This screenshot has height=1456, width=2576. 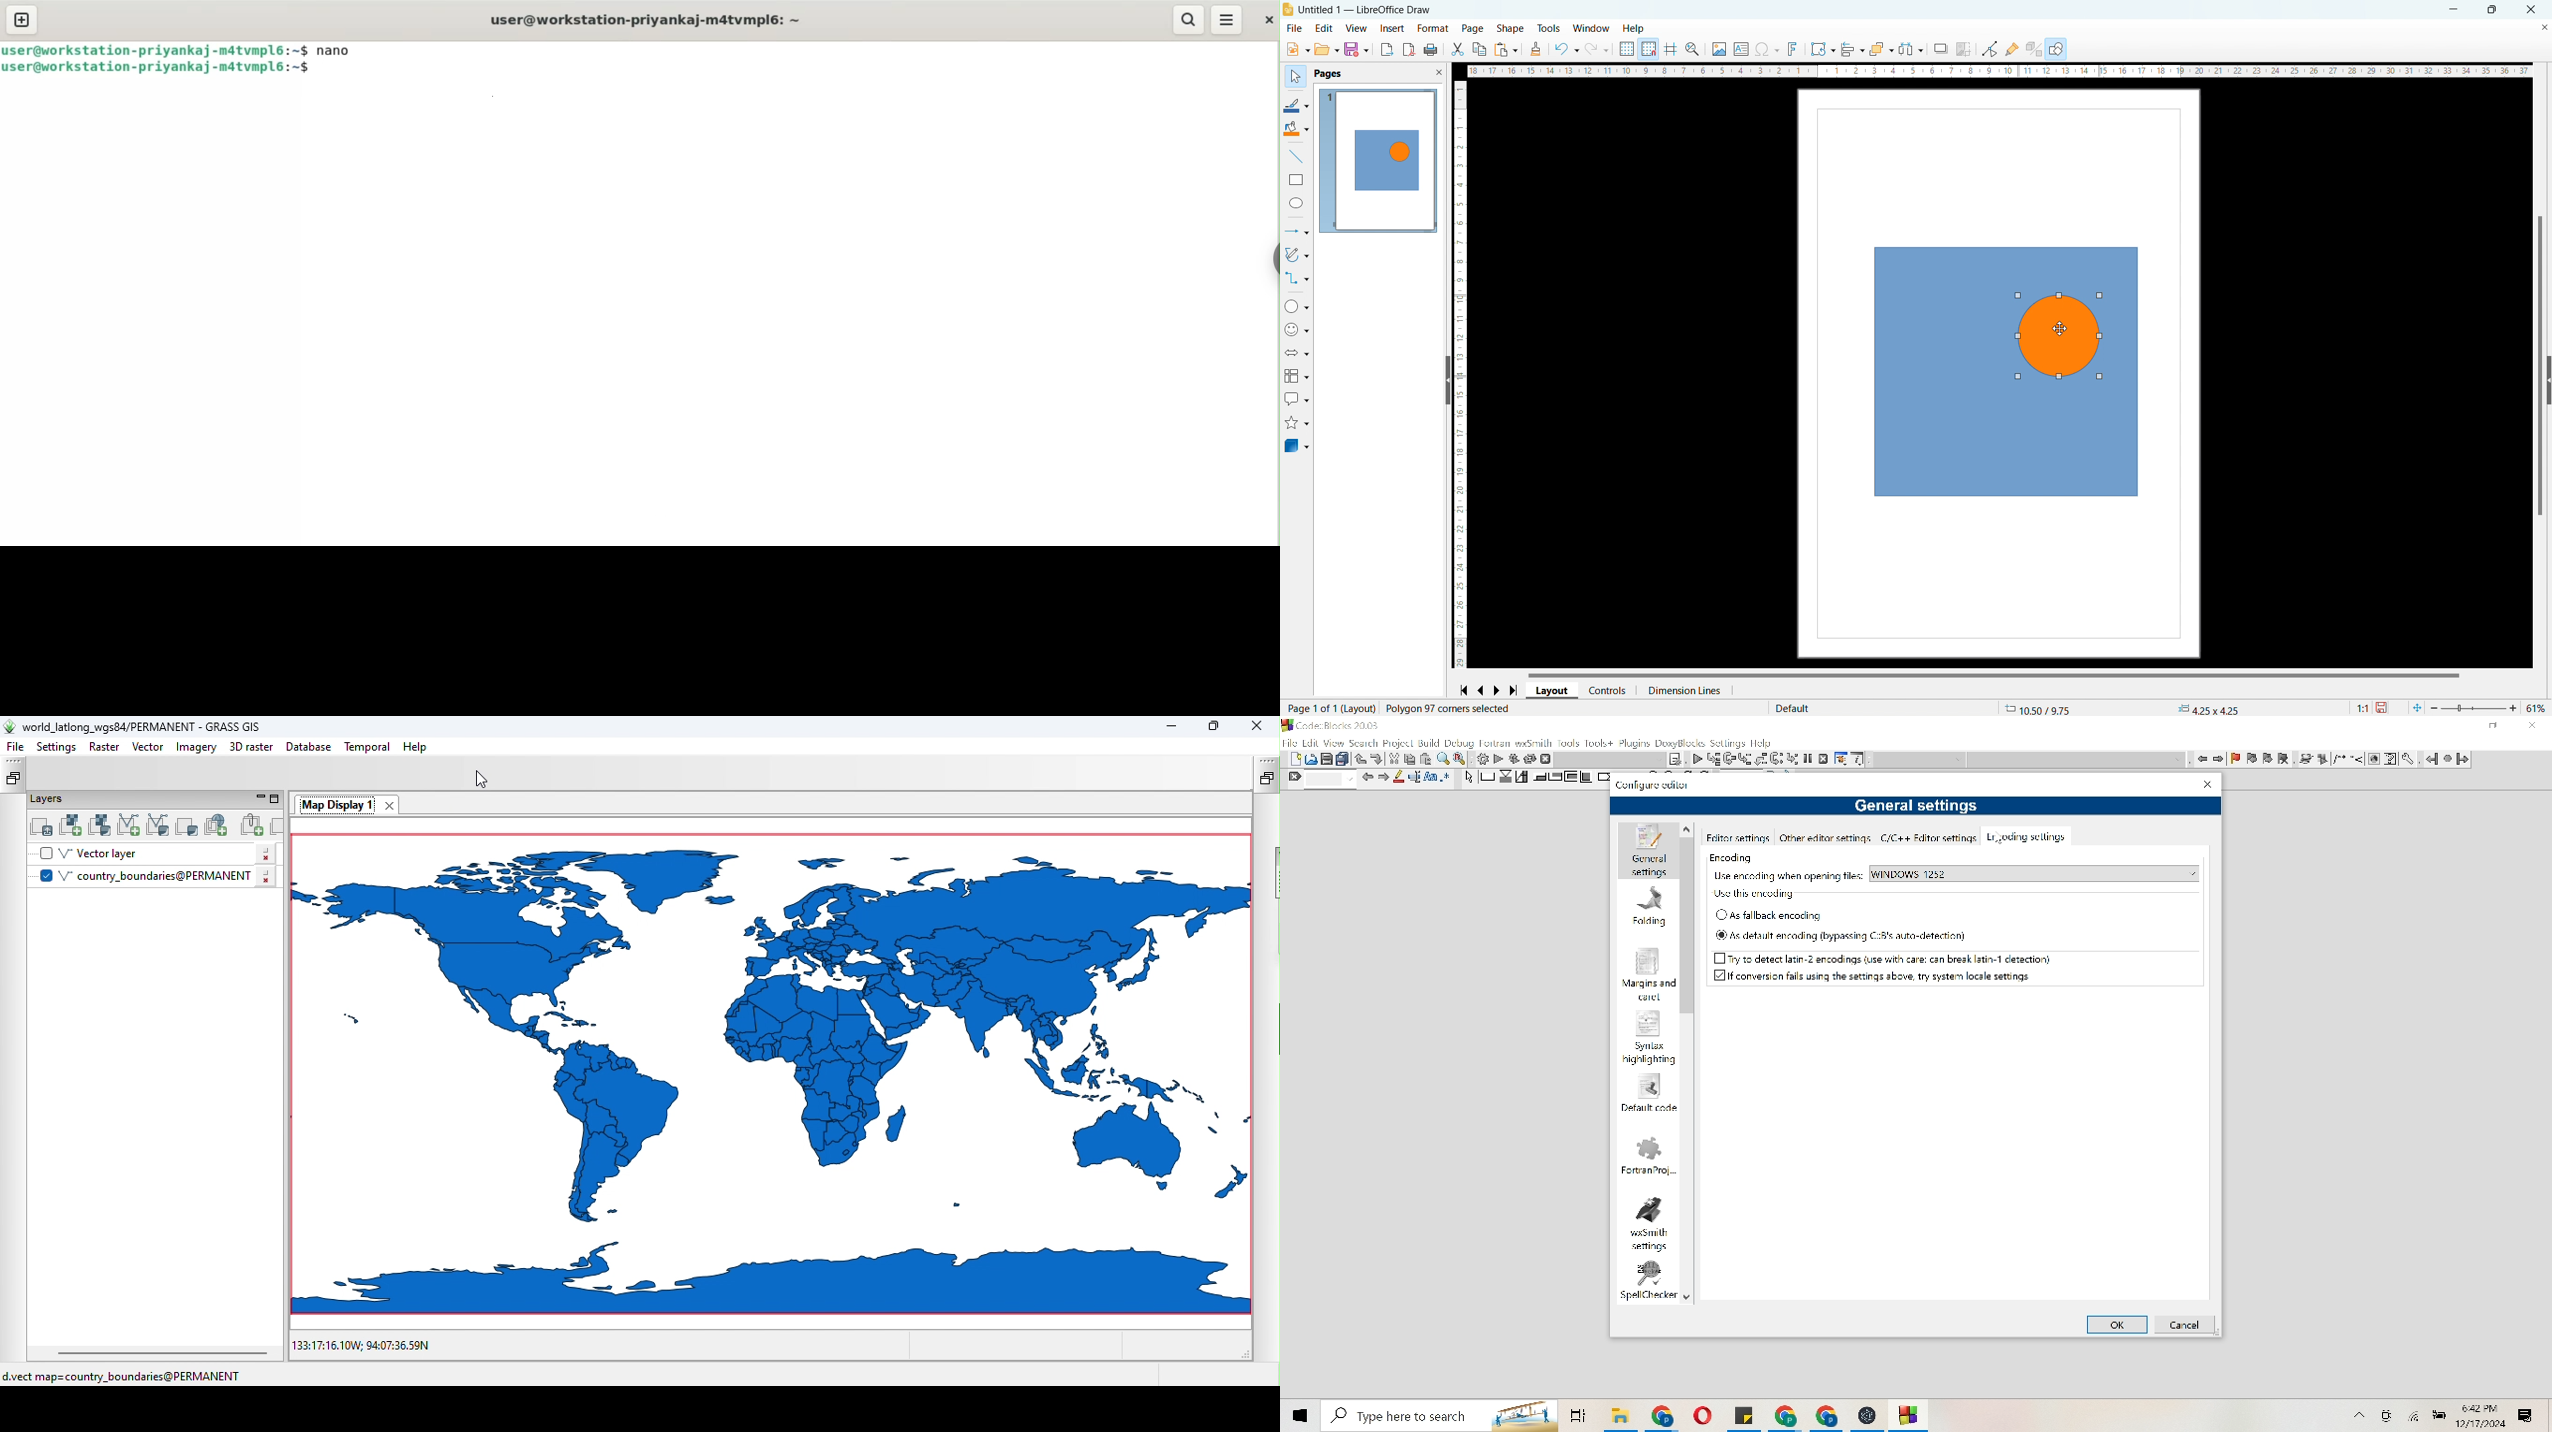 What do you see at coordinates (2209, 708) in the screenshot?
I see `4.25x4.25` at bounding box center [2209, 708].